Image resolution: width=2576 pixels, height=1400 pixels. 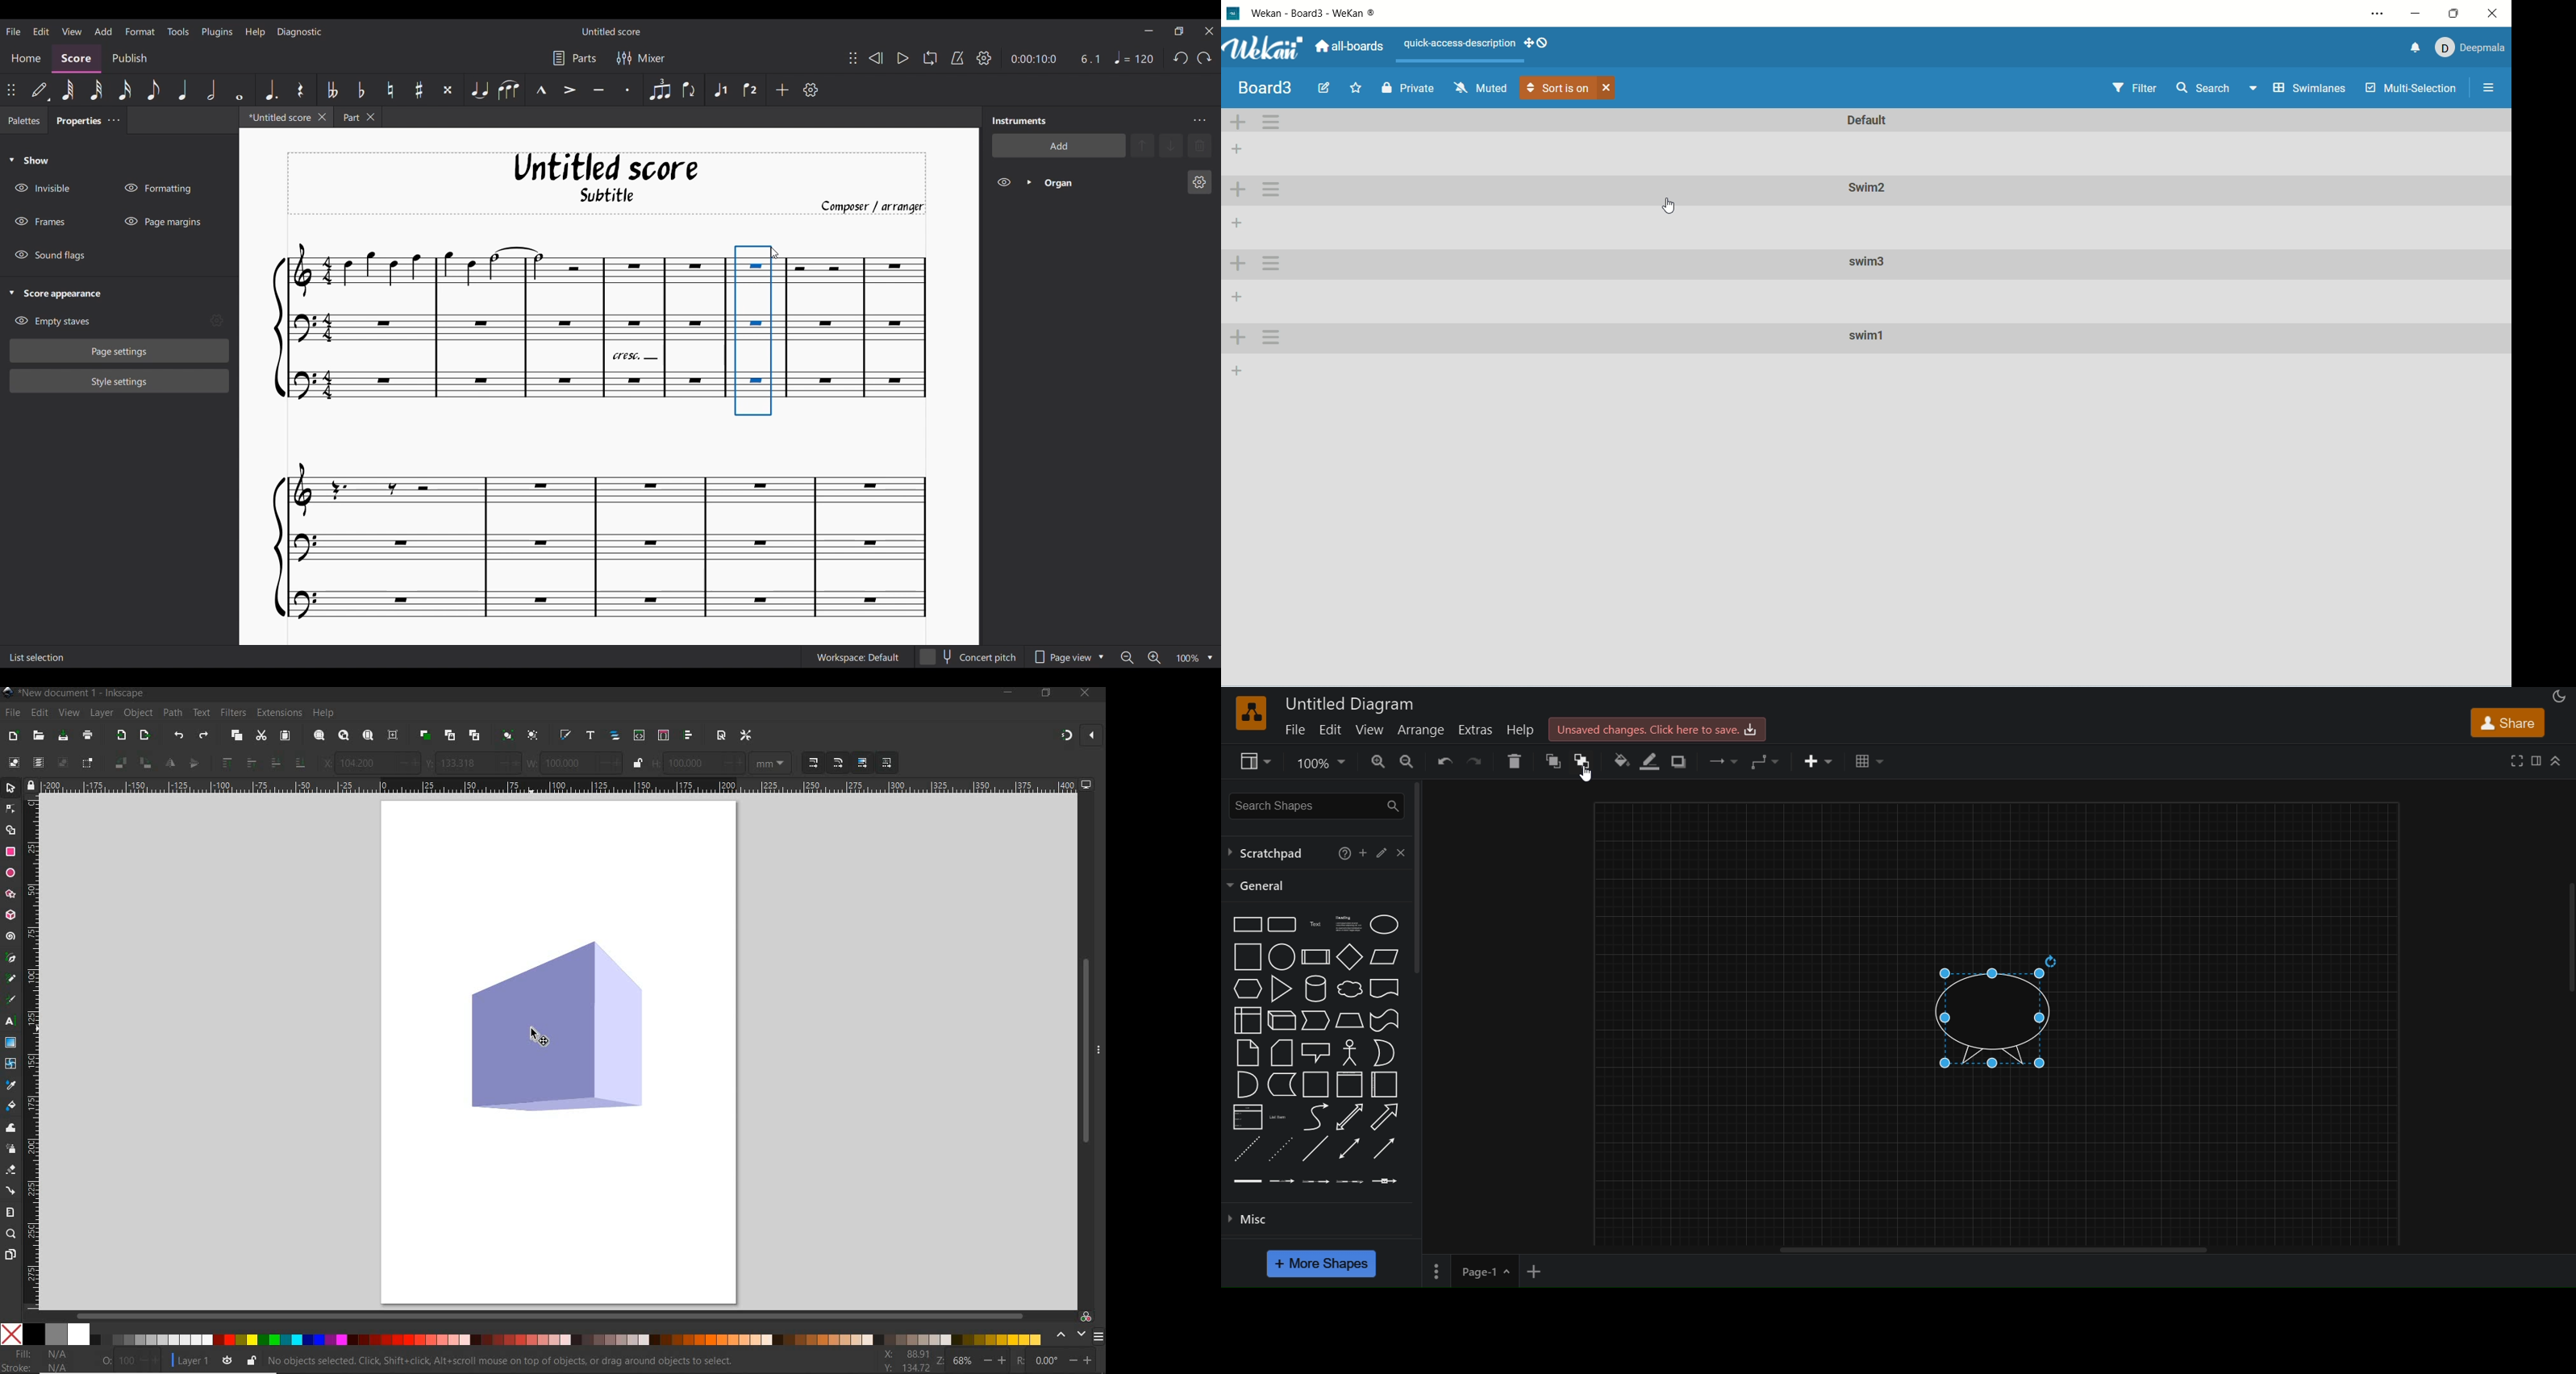 What do you see at coordinates (1458, 41) in the screenshot?
I see `text` at bounding box center [1458, 41].